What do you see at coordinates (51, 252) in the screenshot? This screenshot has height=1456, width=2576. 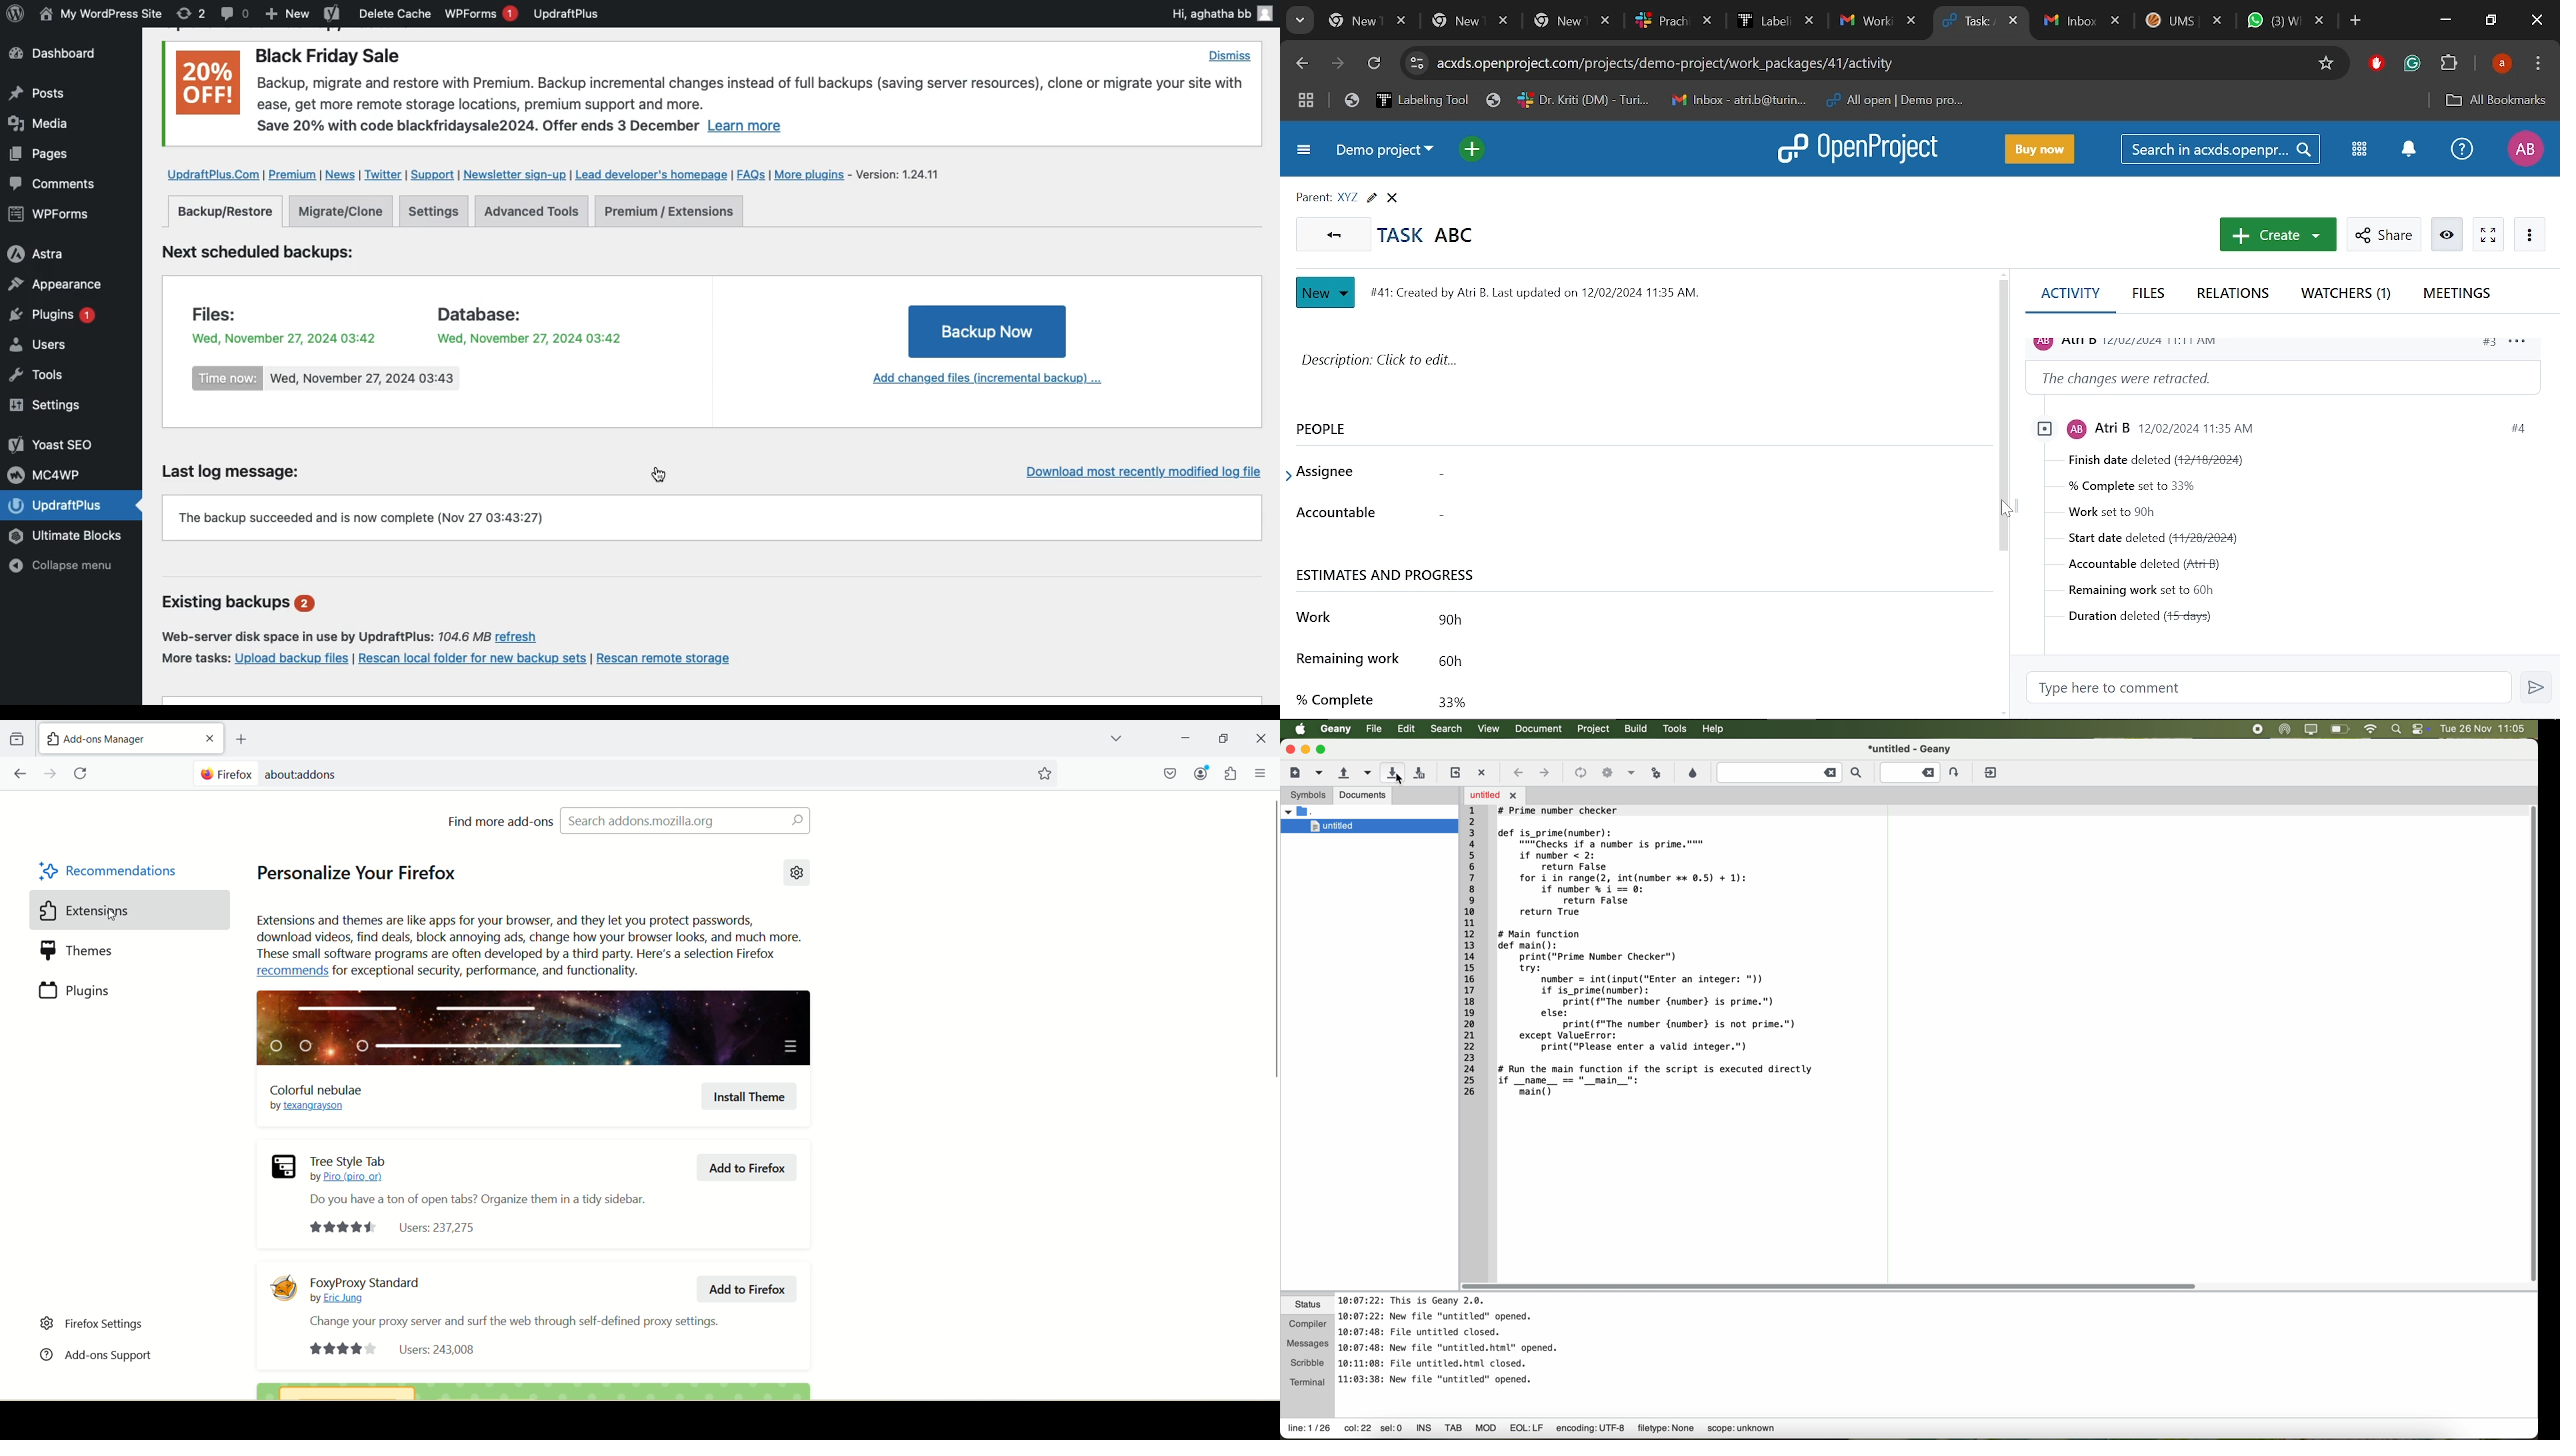 I see `Astra` at bounding box center [51, 252].